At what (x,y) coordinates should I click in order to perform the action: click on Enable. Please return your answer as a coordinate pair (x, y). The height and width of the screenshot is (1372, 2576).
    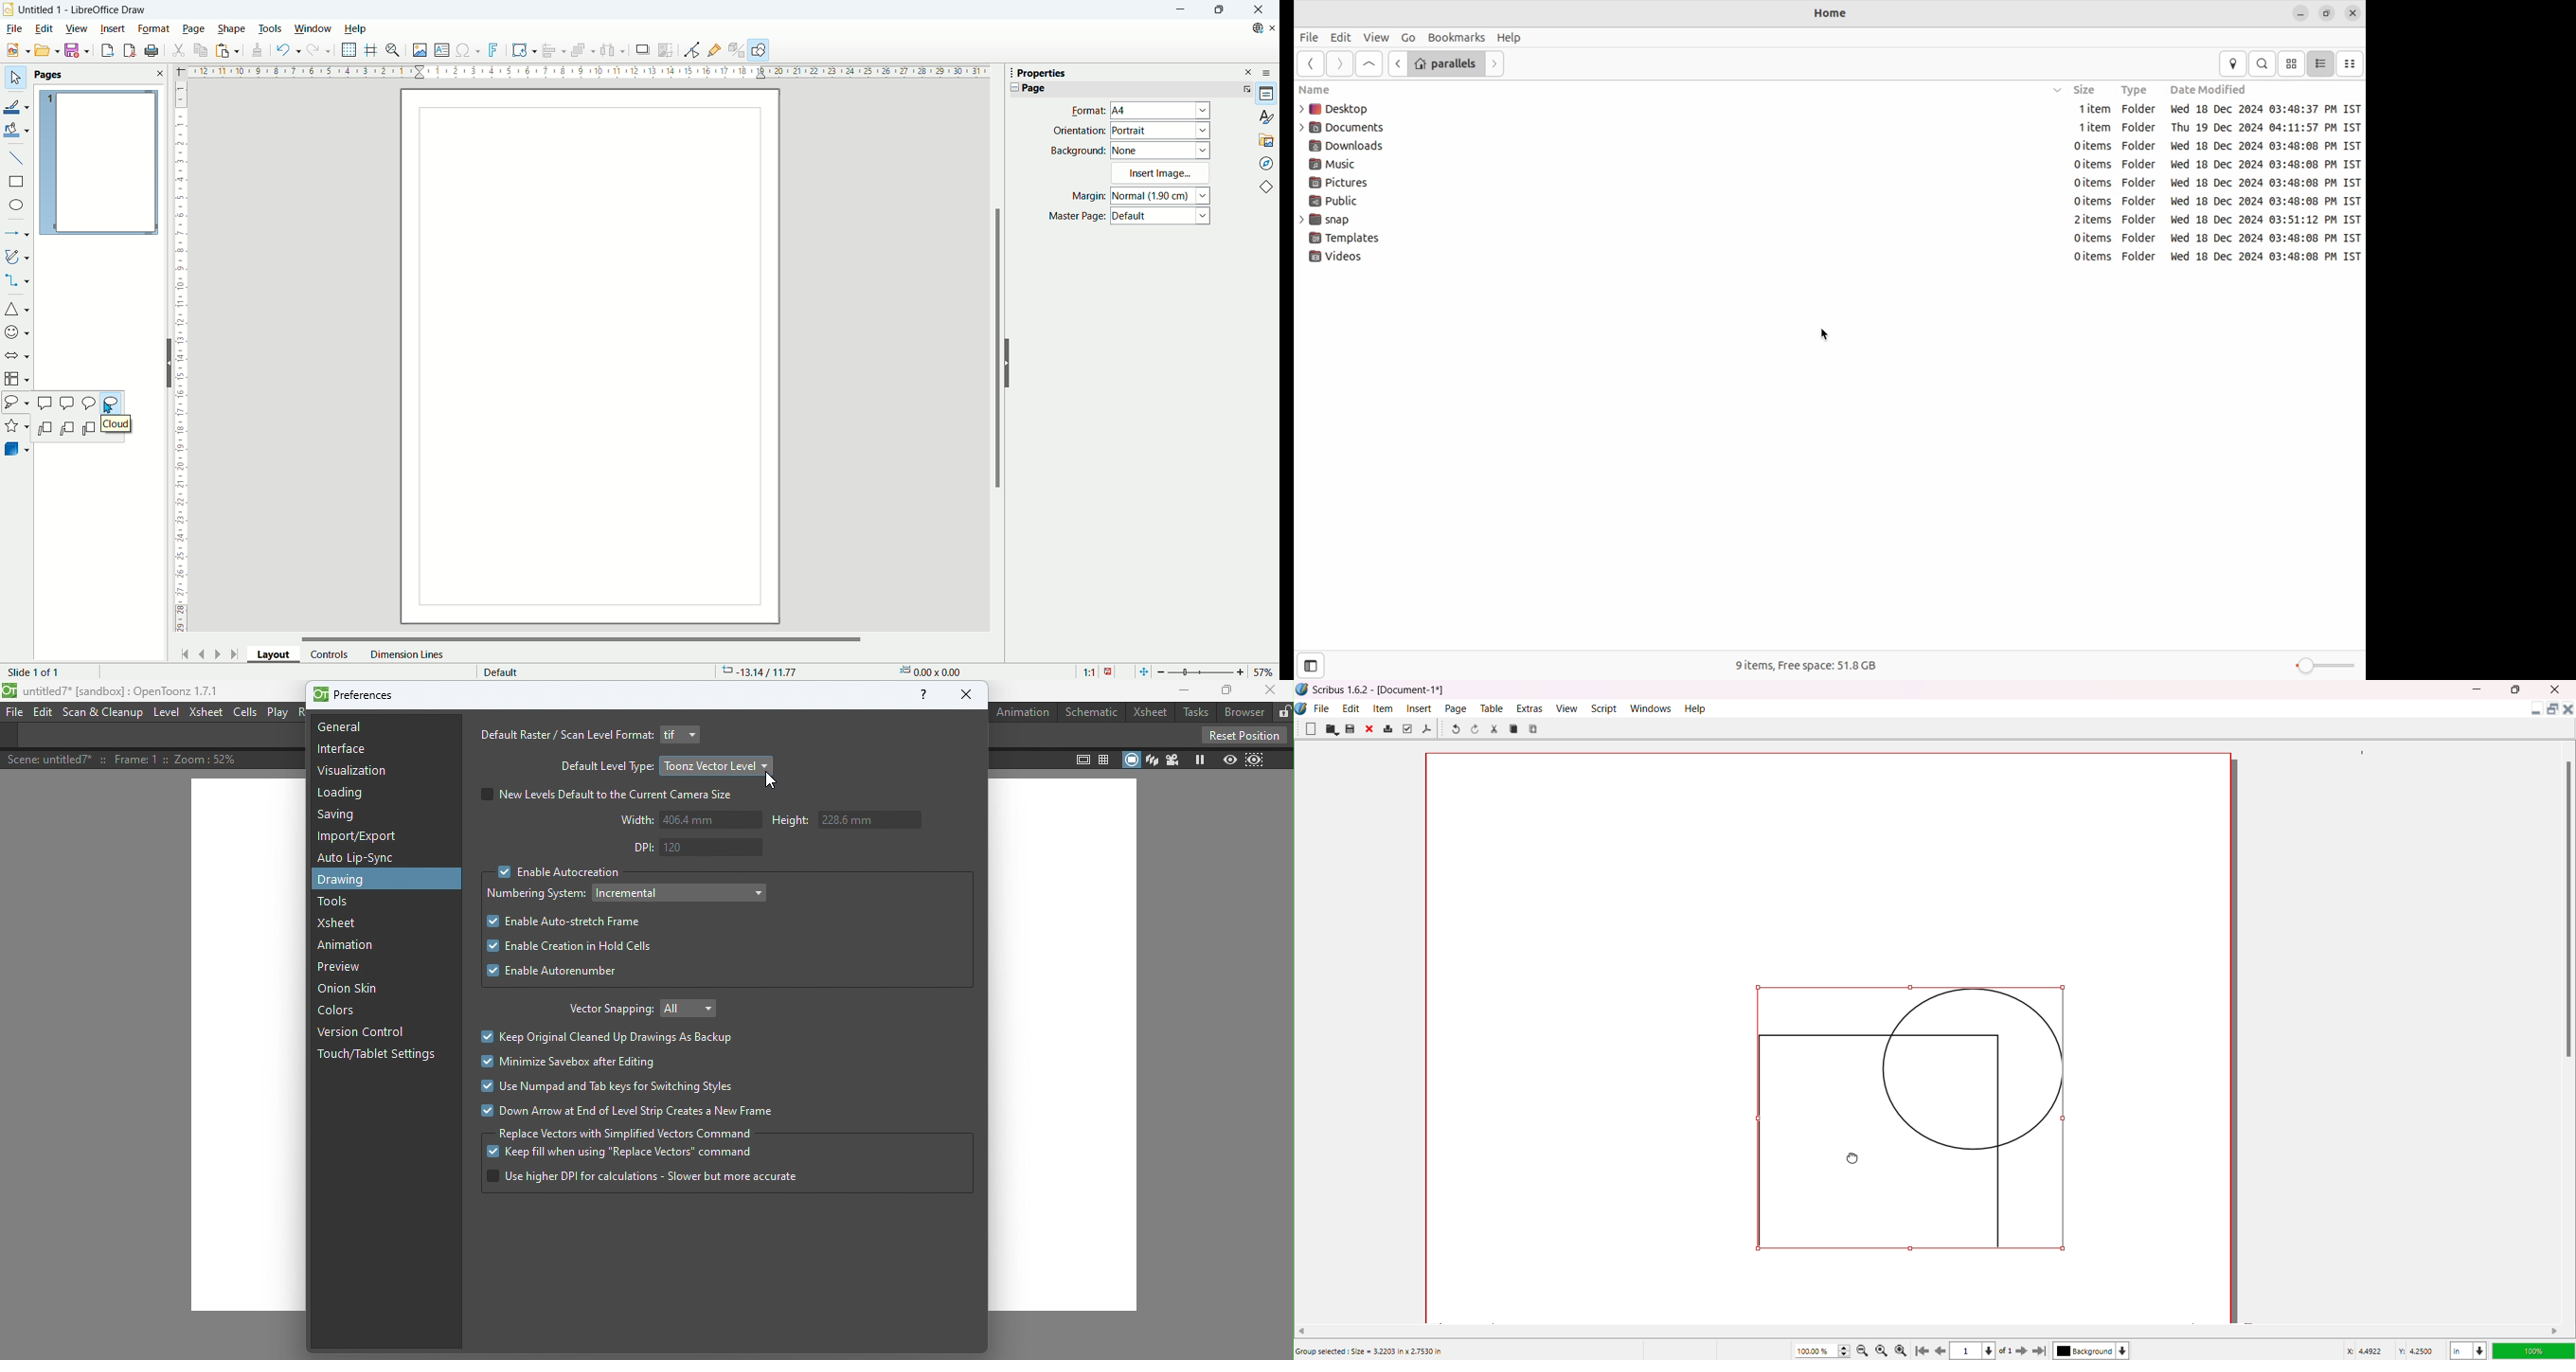
    Looking at the image, I should click on (555, 971).